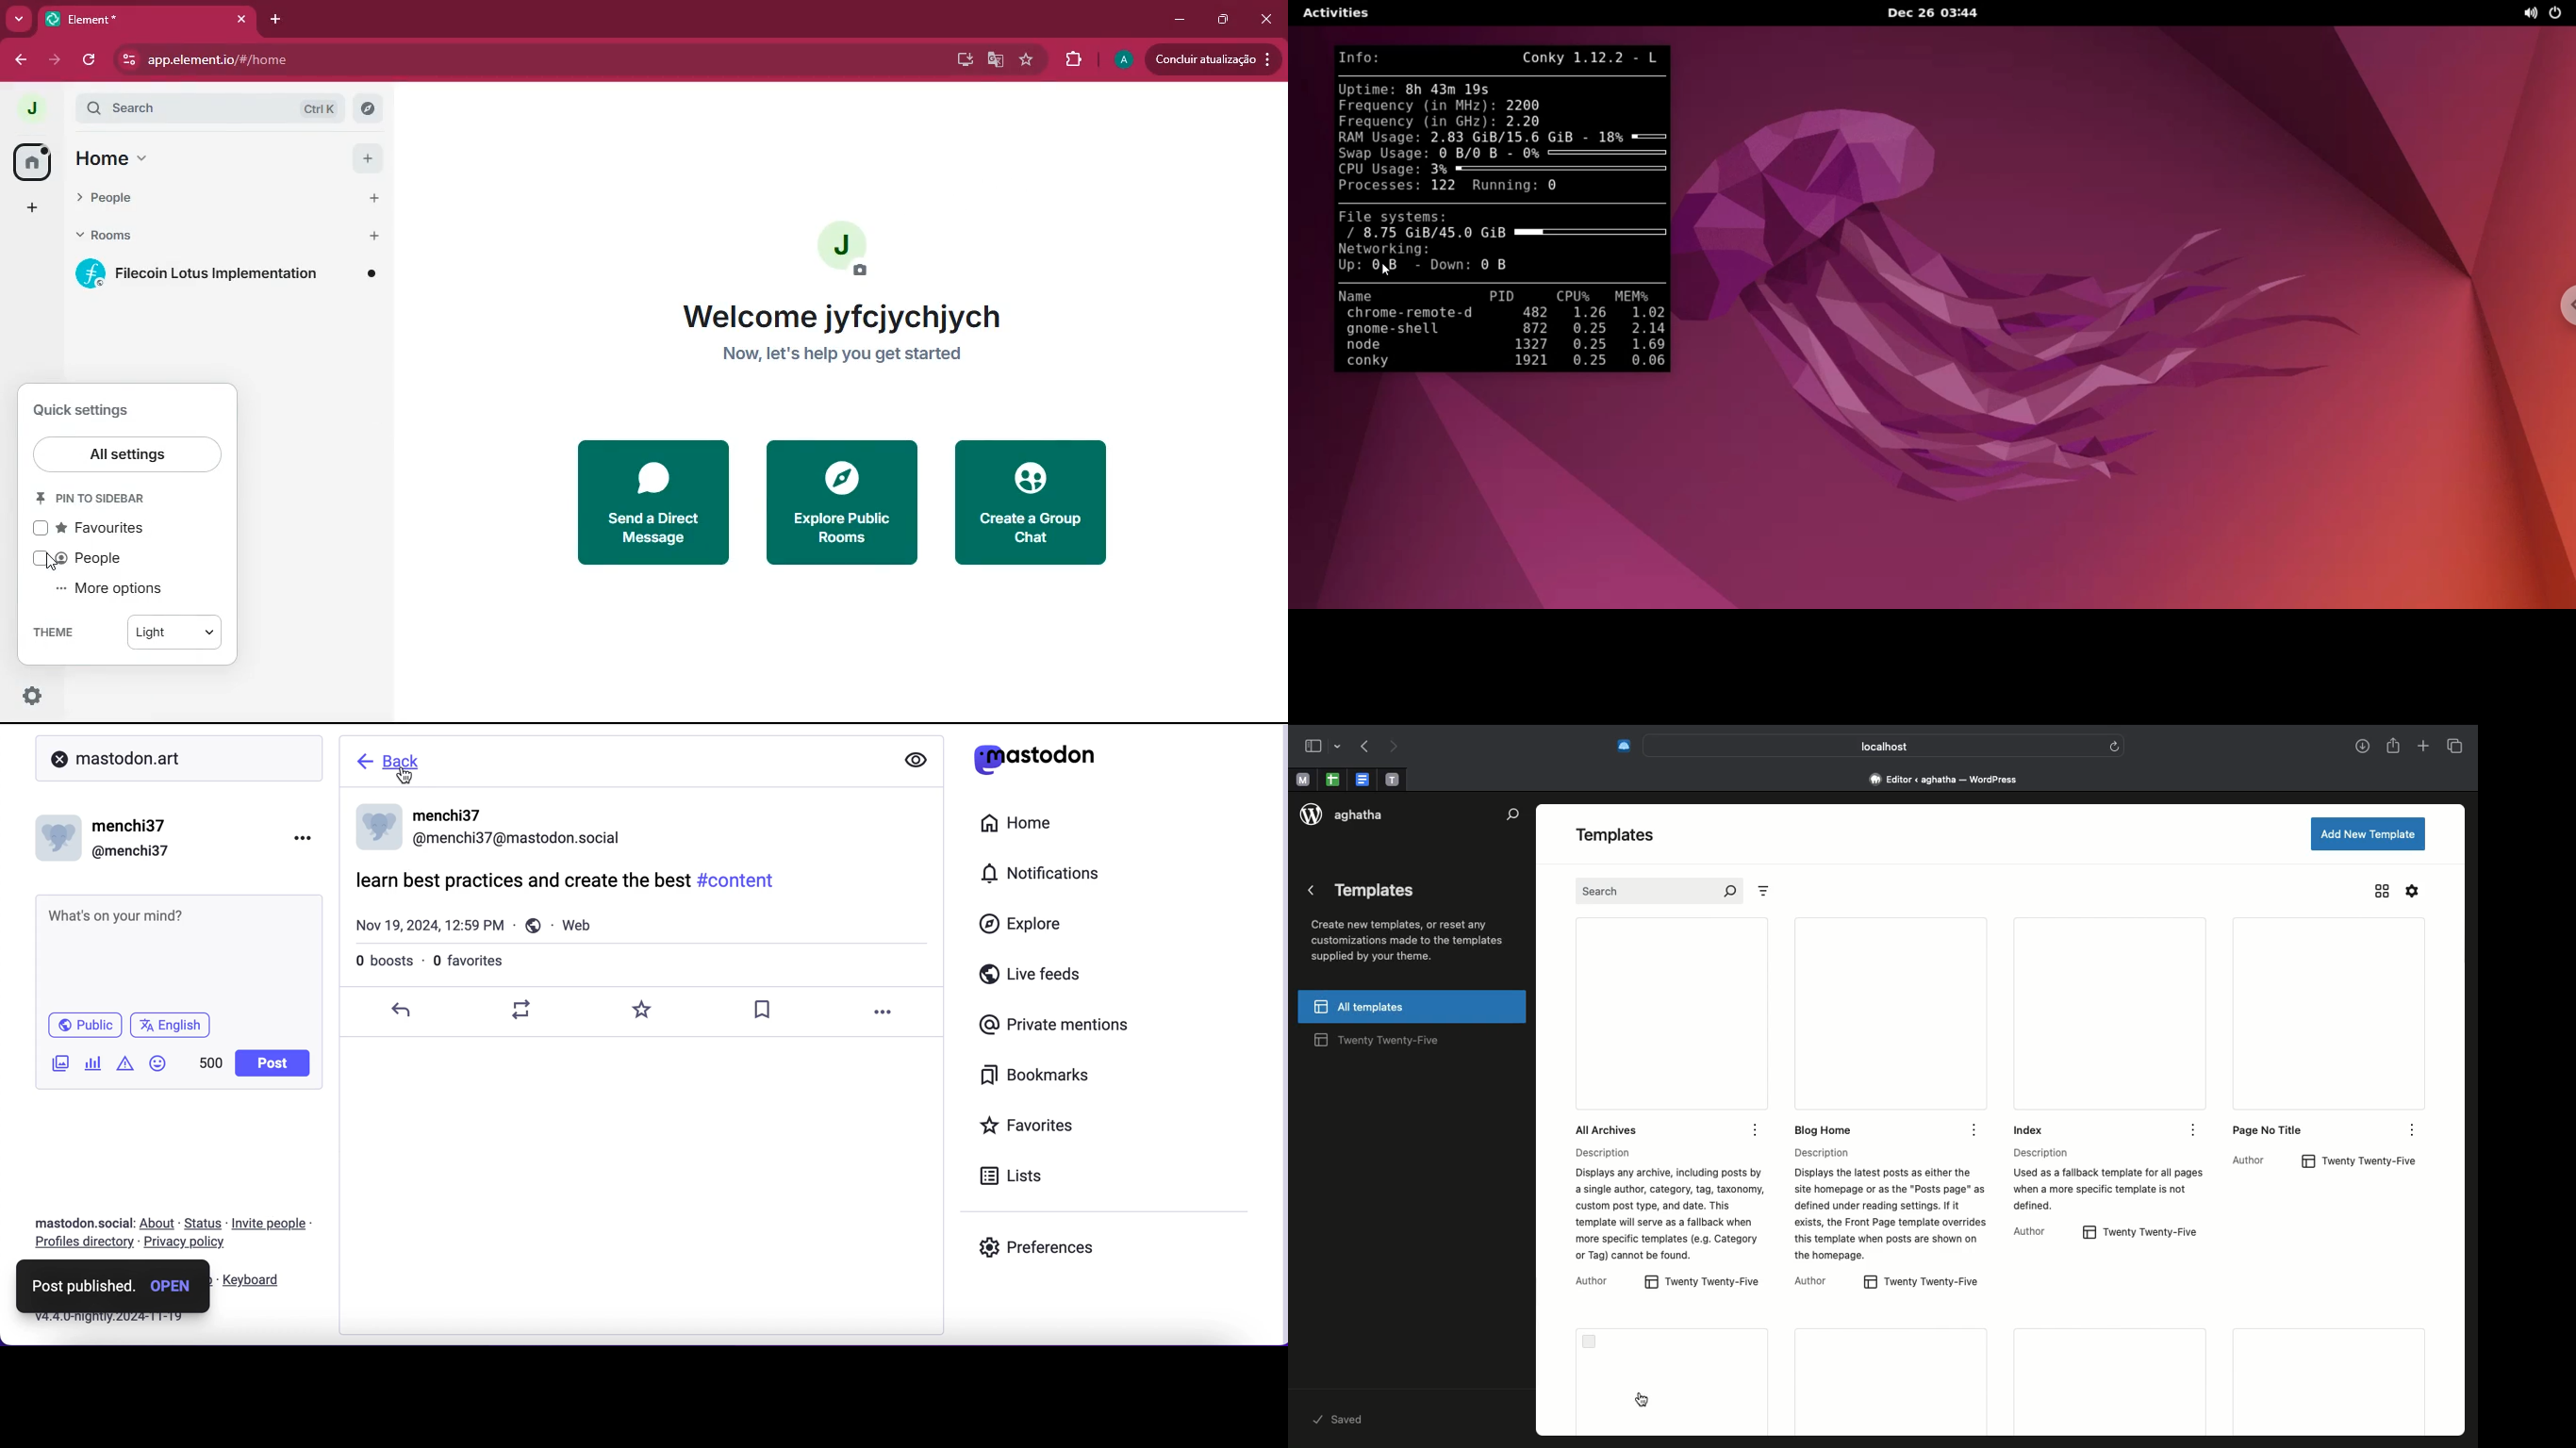 The height and width of the screenshot is (1456, 2576). Describe the element at coordinates (1660, 890) in the screenshot. I see `Search` at that location.